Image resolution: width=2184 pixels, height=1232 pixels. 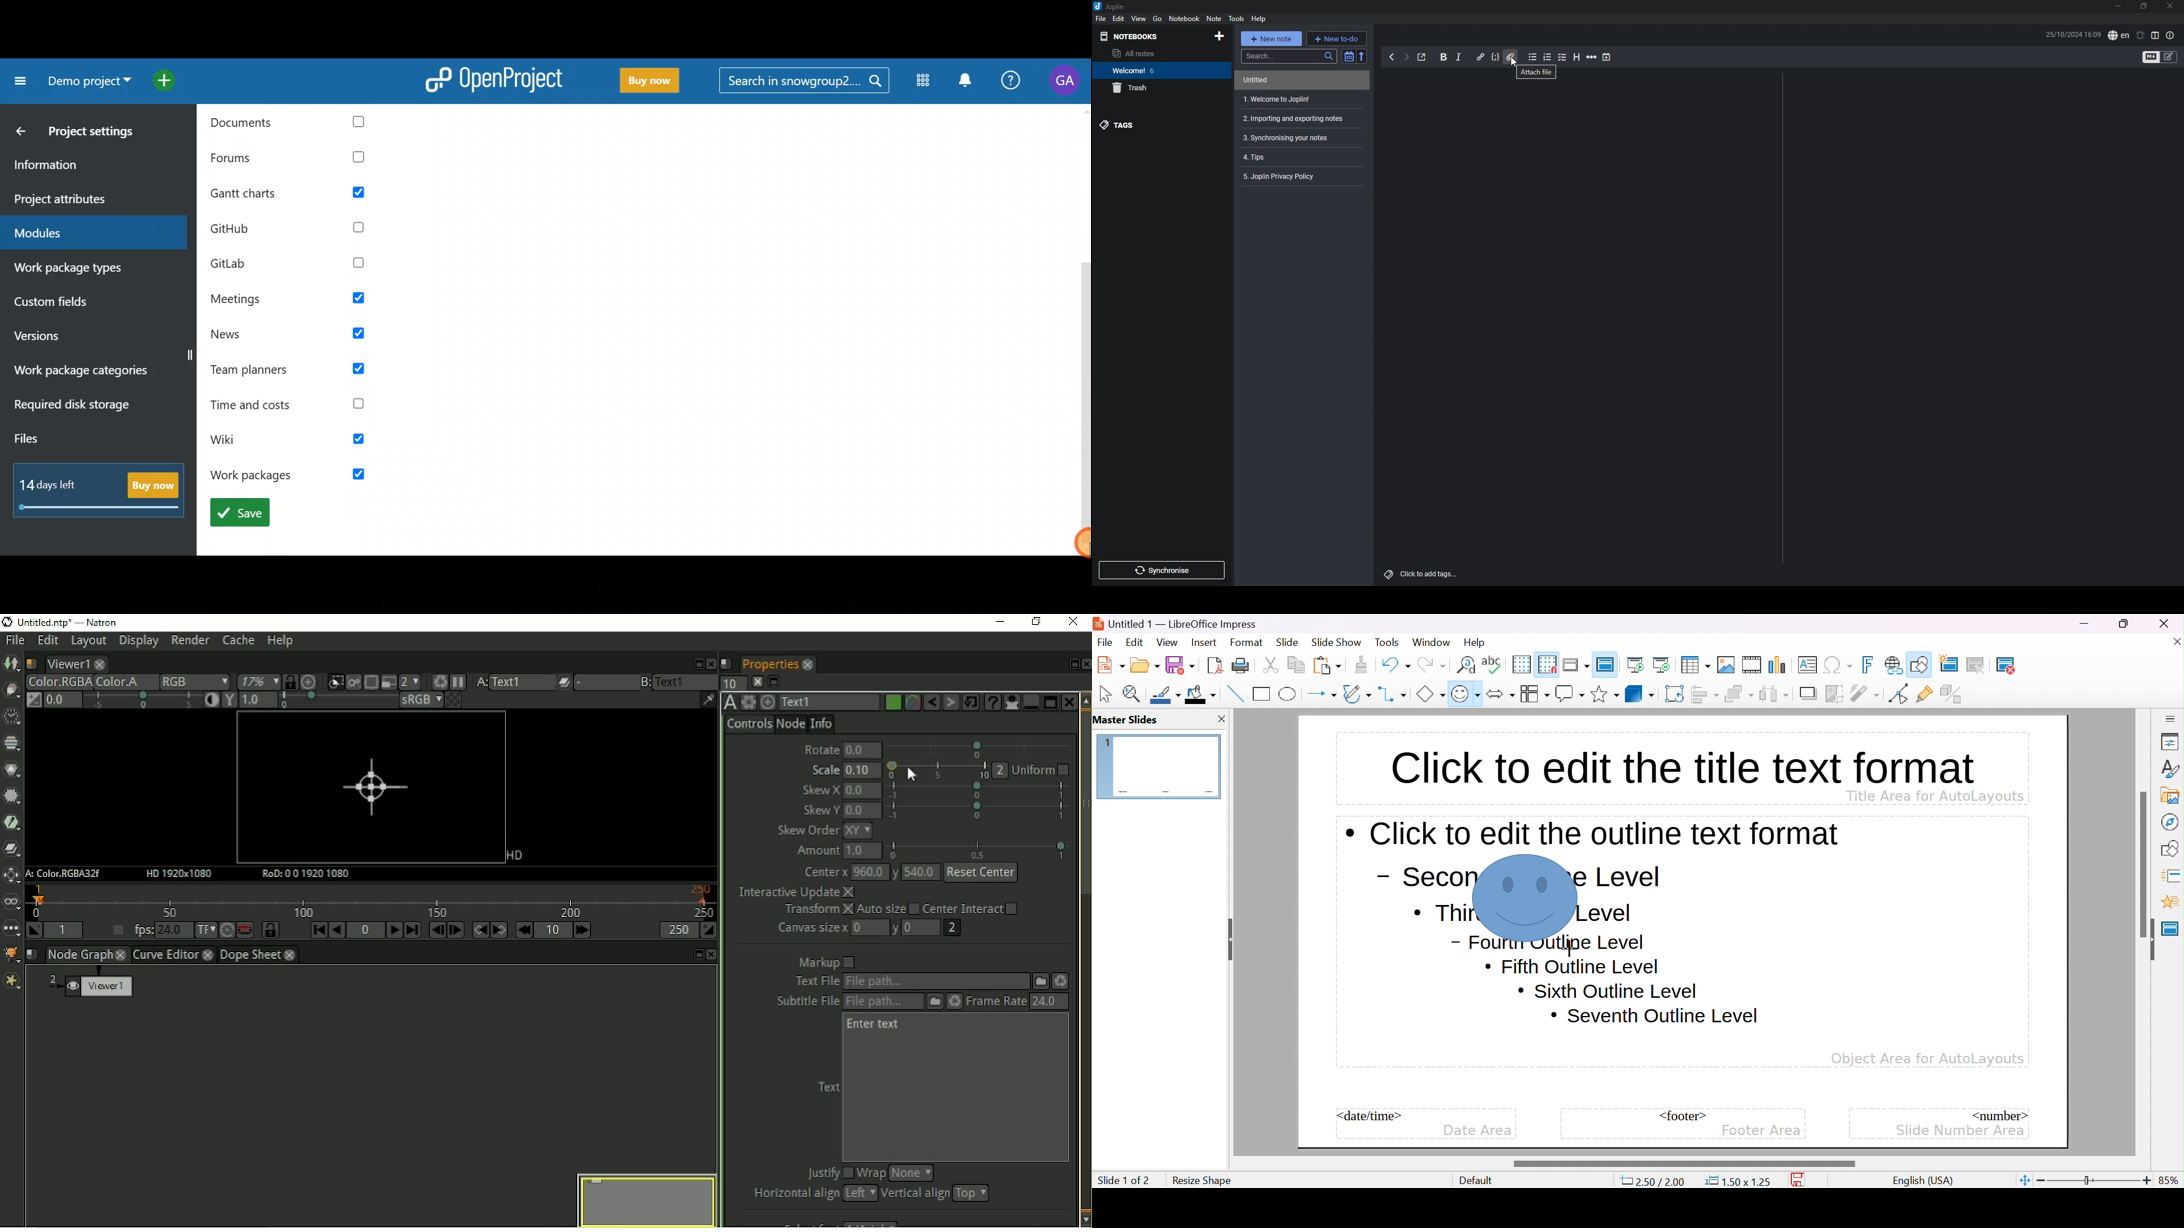 What do you see at coordinates (1214, 18) in the screenshot?
I see `note` at bounding box center [1214, 18].